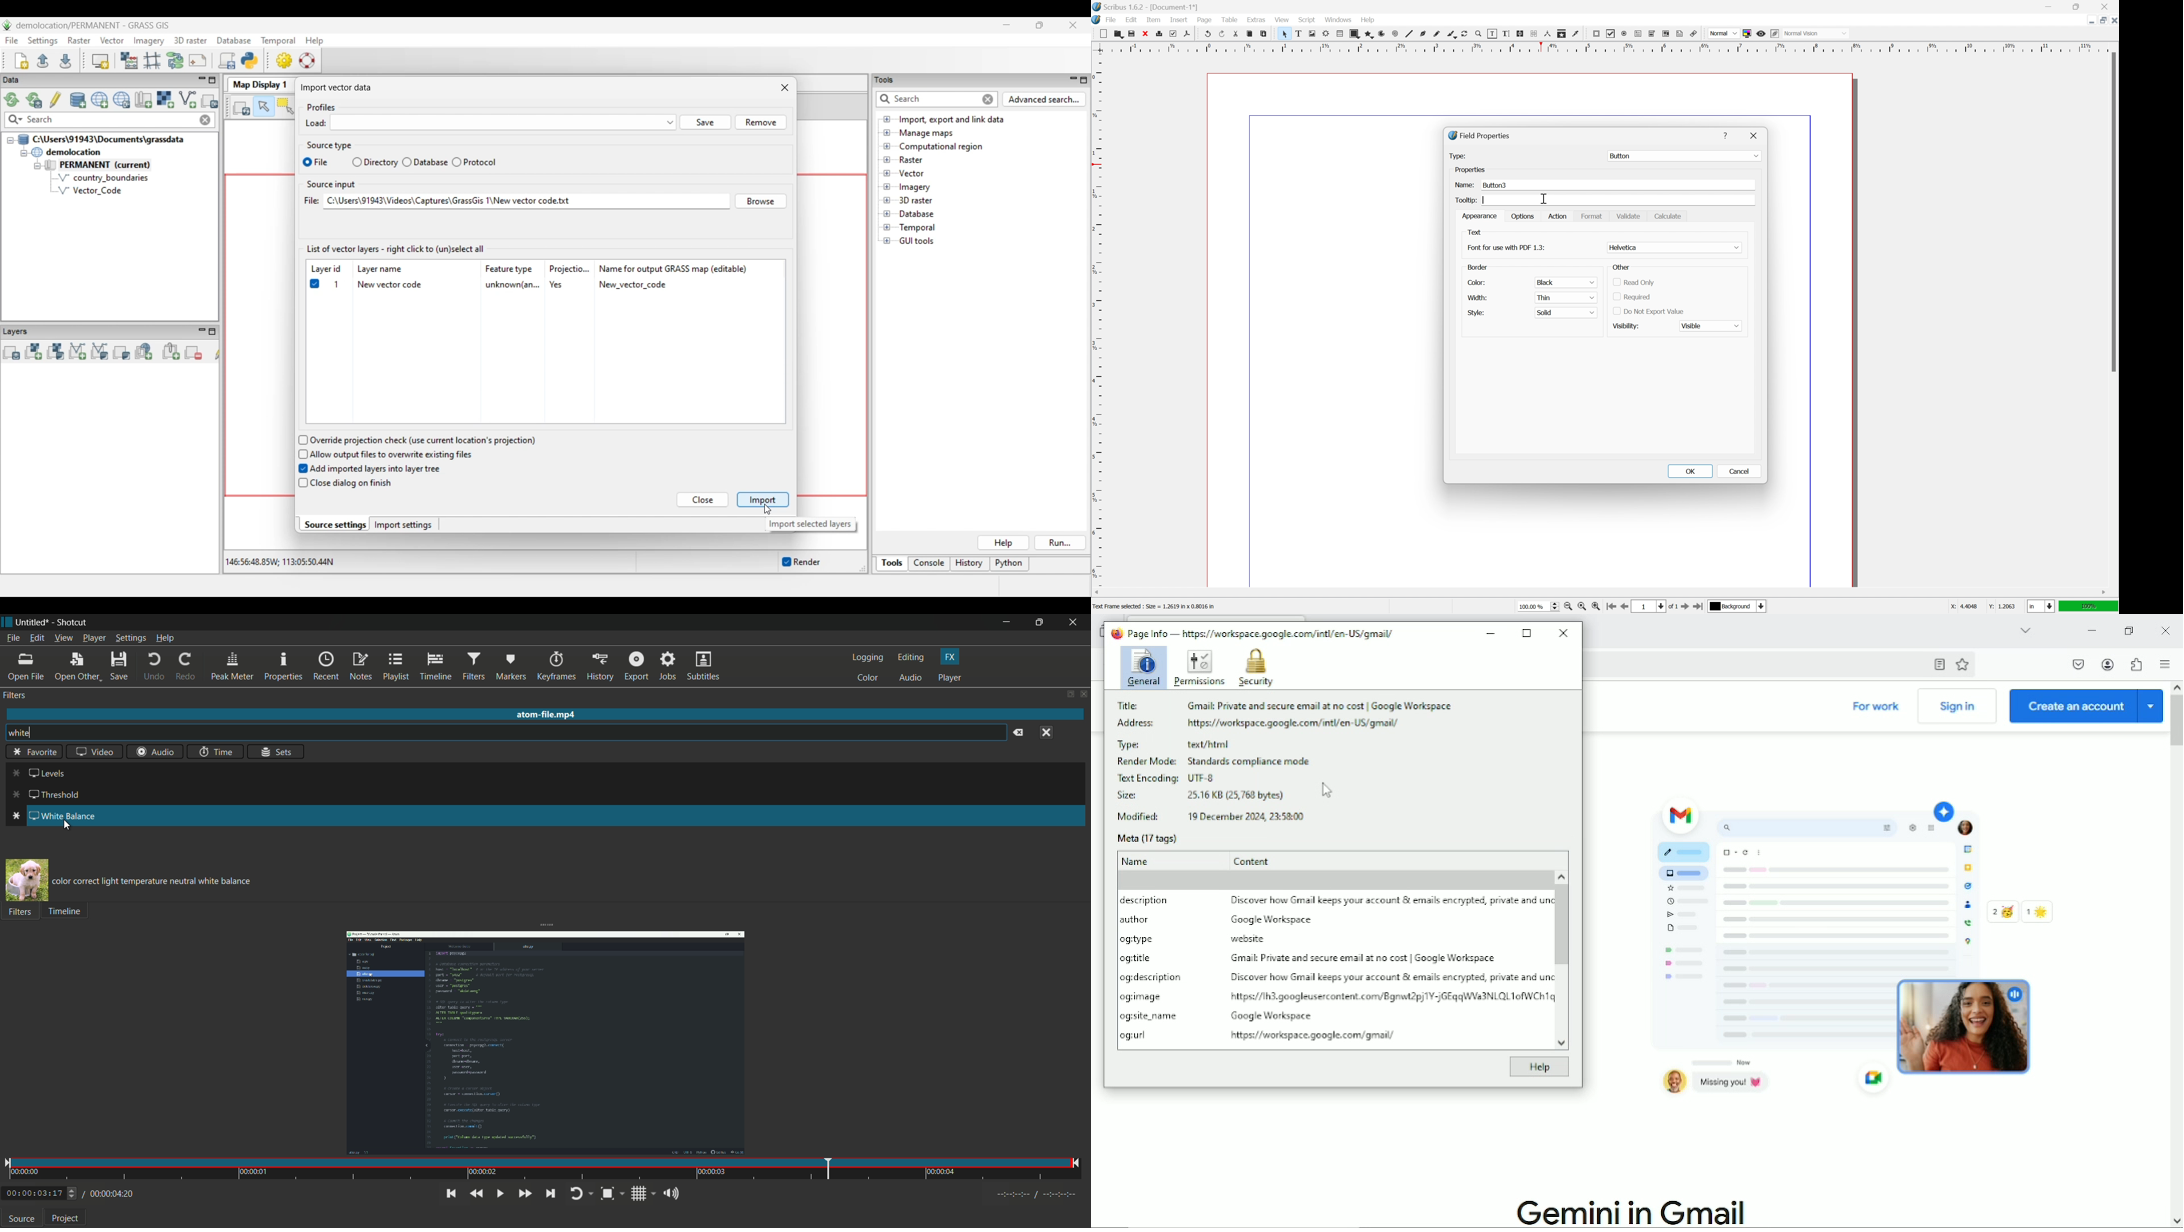 The image size is (2184, 1232). What do you see at coordinates (1565, 1044) in the screenshot?
I see `move down` at bounding box center [1565, 1044].